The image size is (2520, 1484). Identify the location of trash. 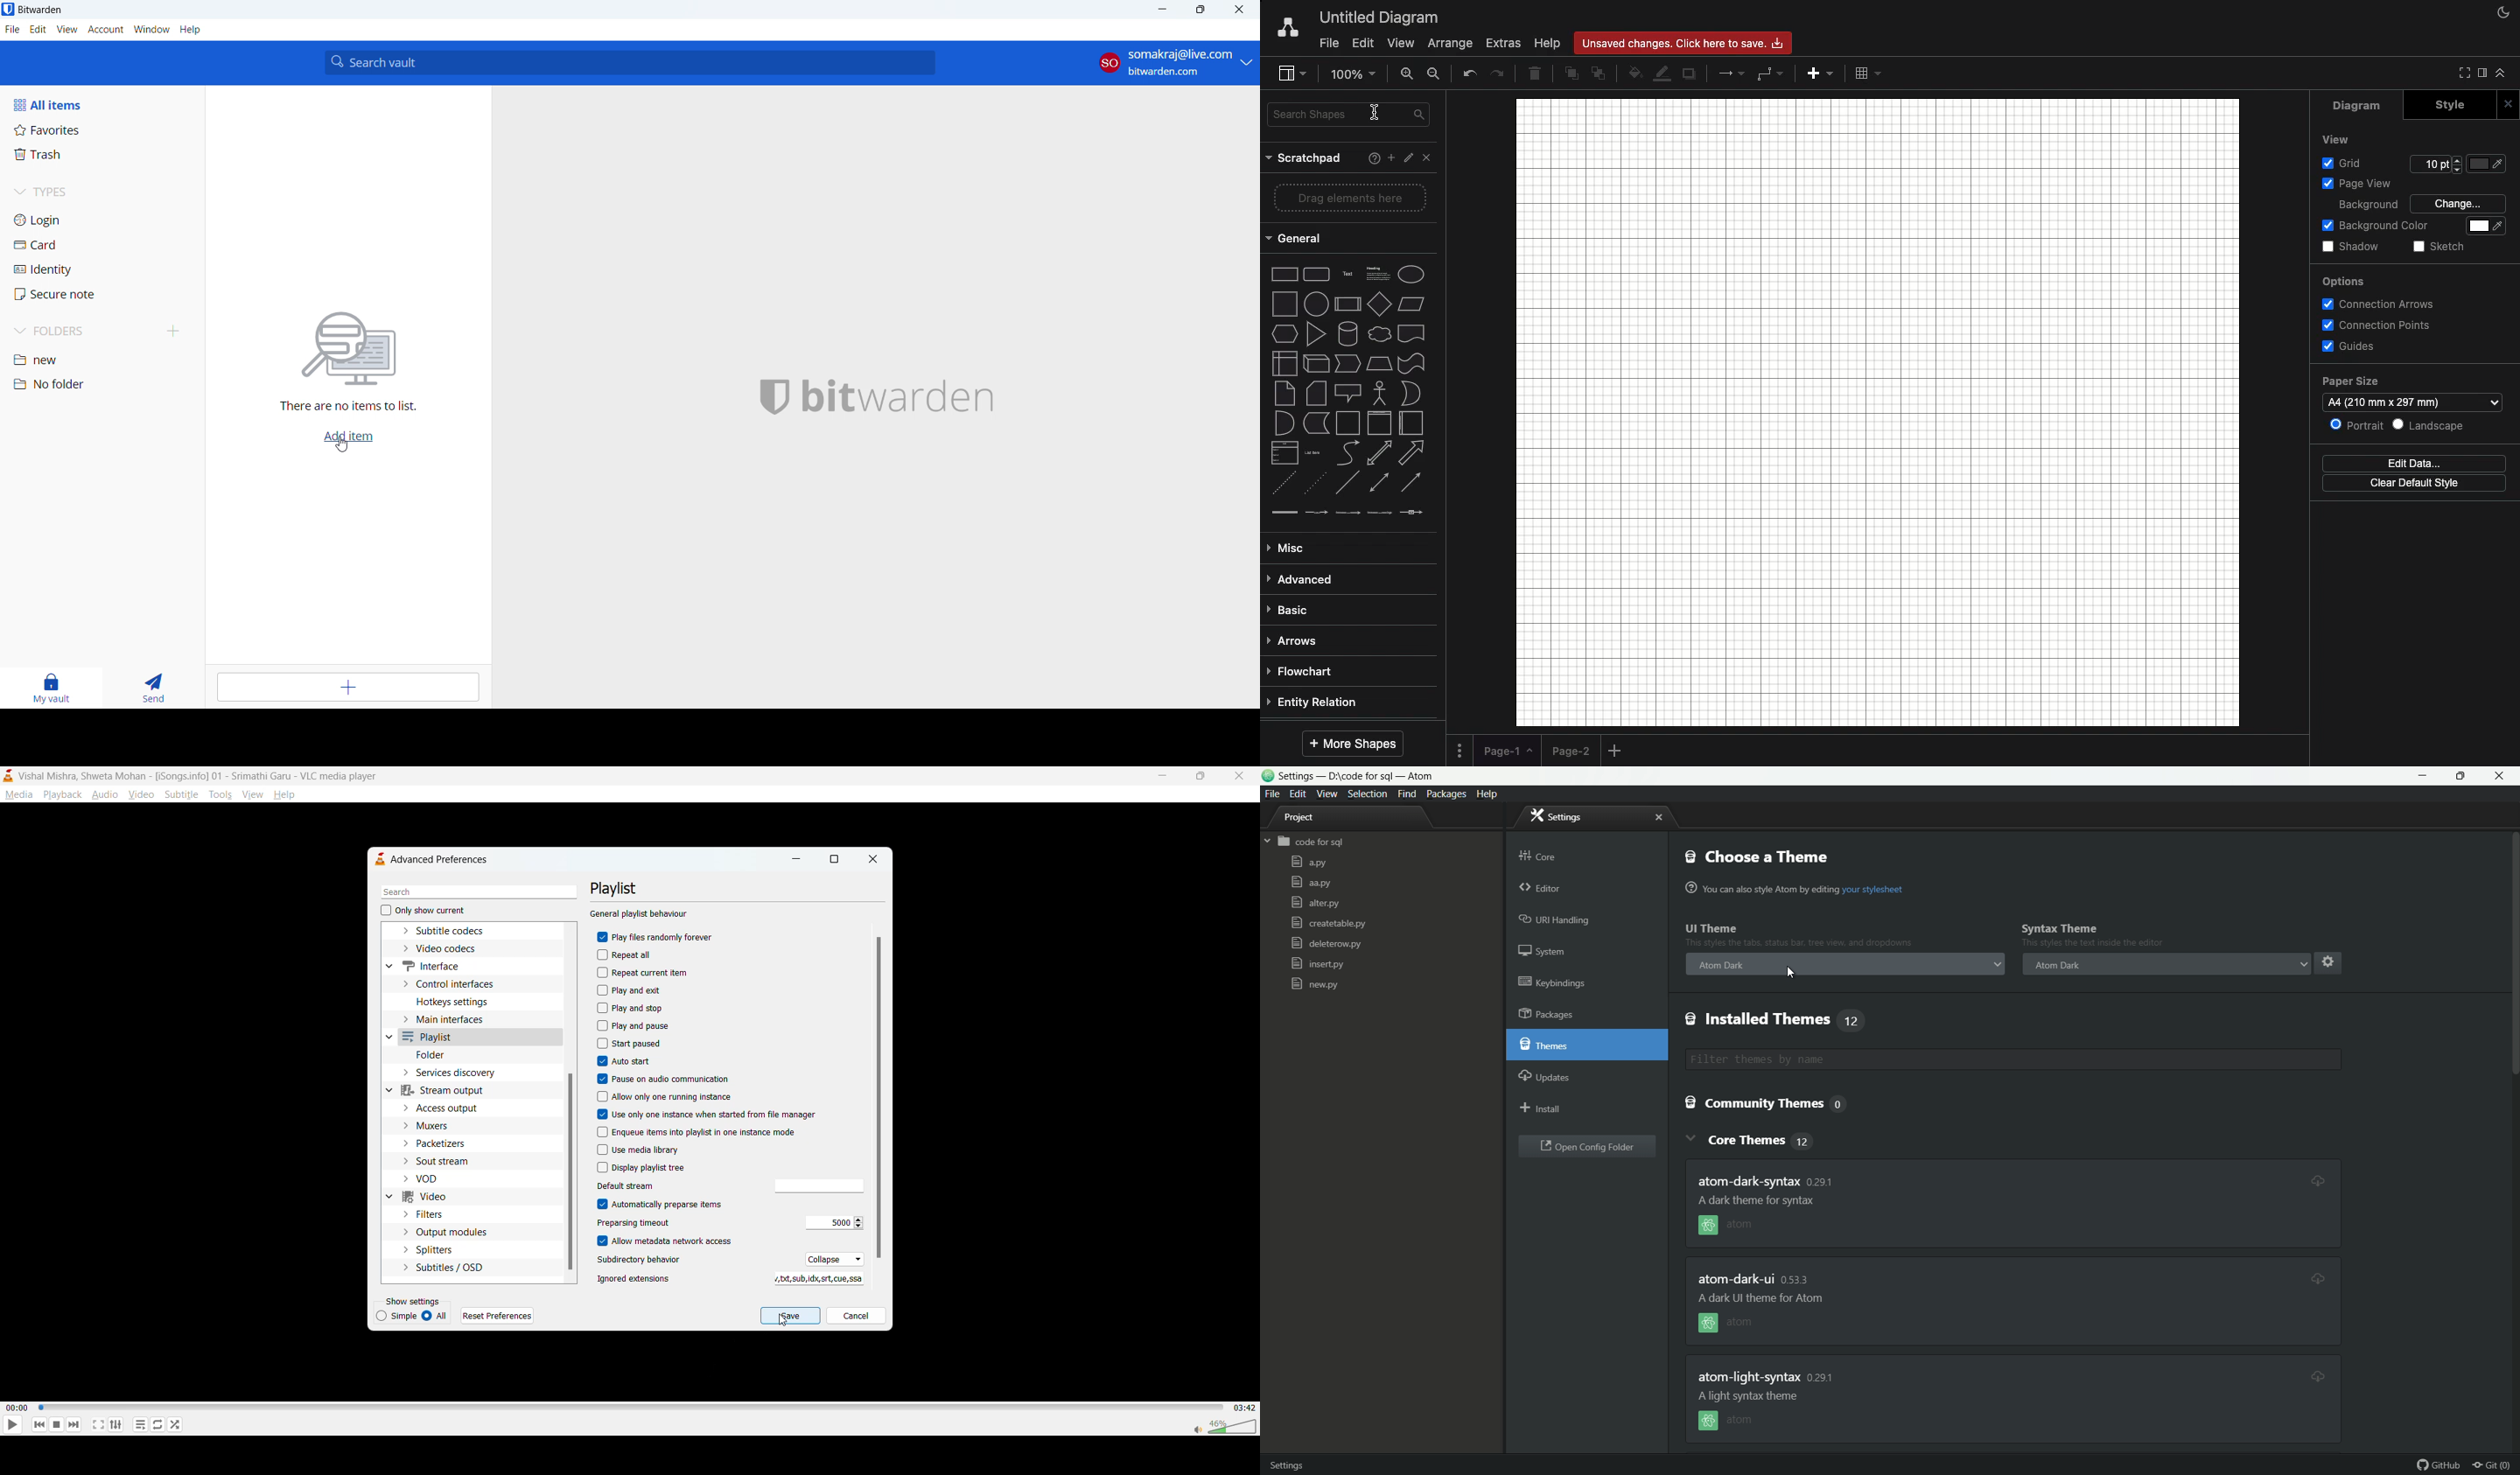
(101, 155).